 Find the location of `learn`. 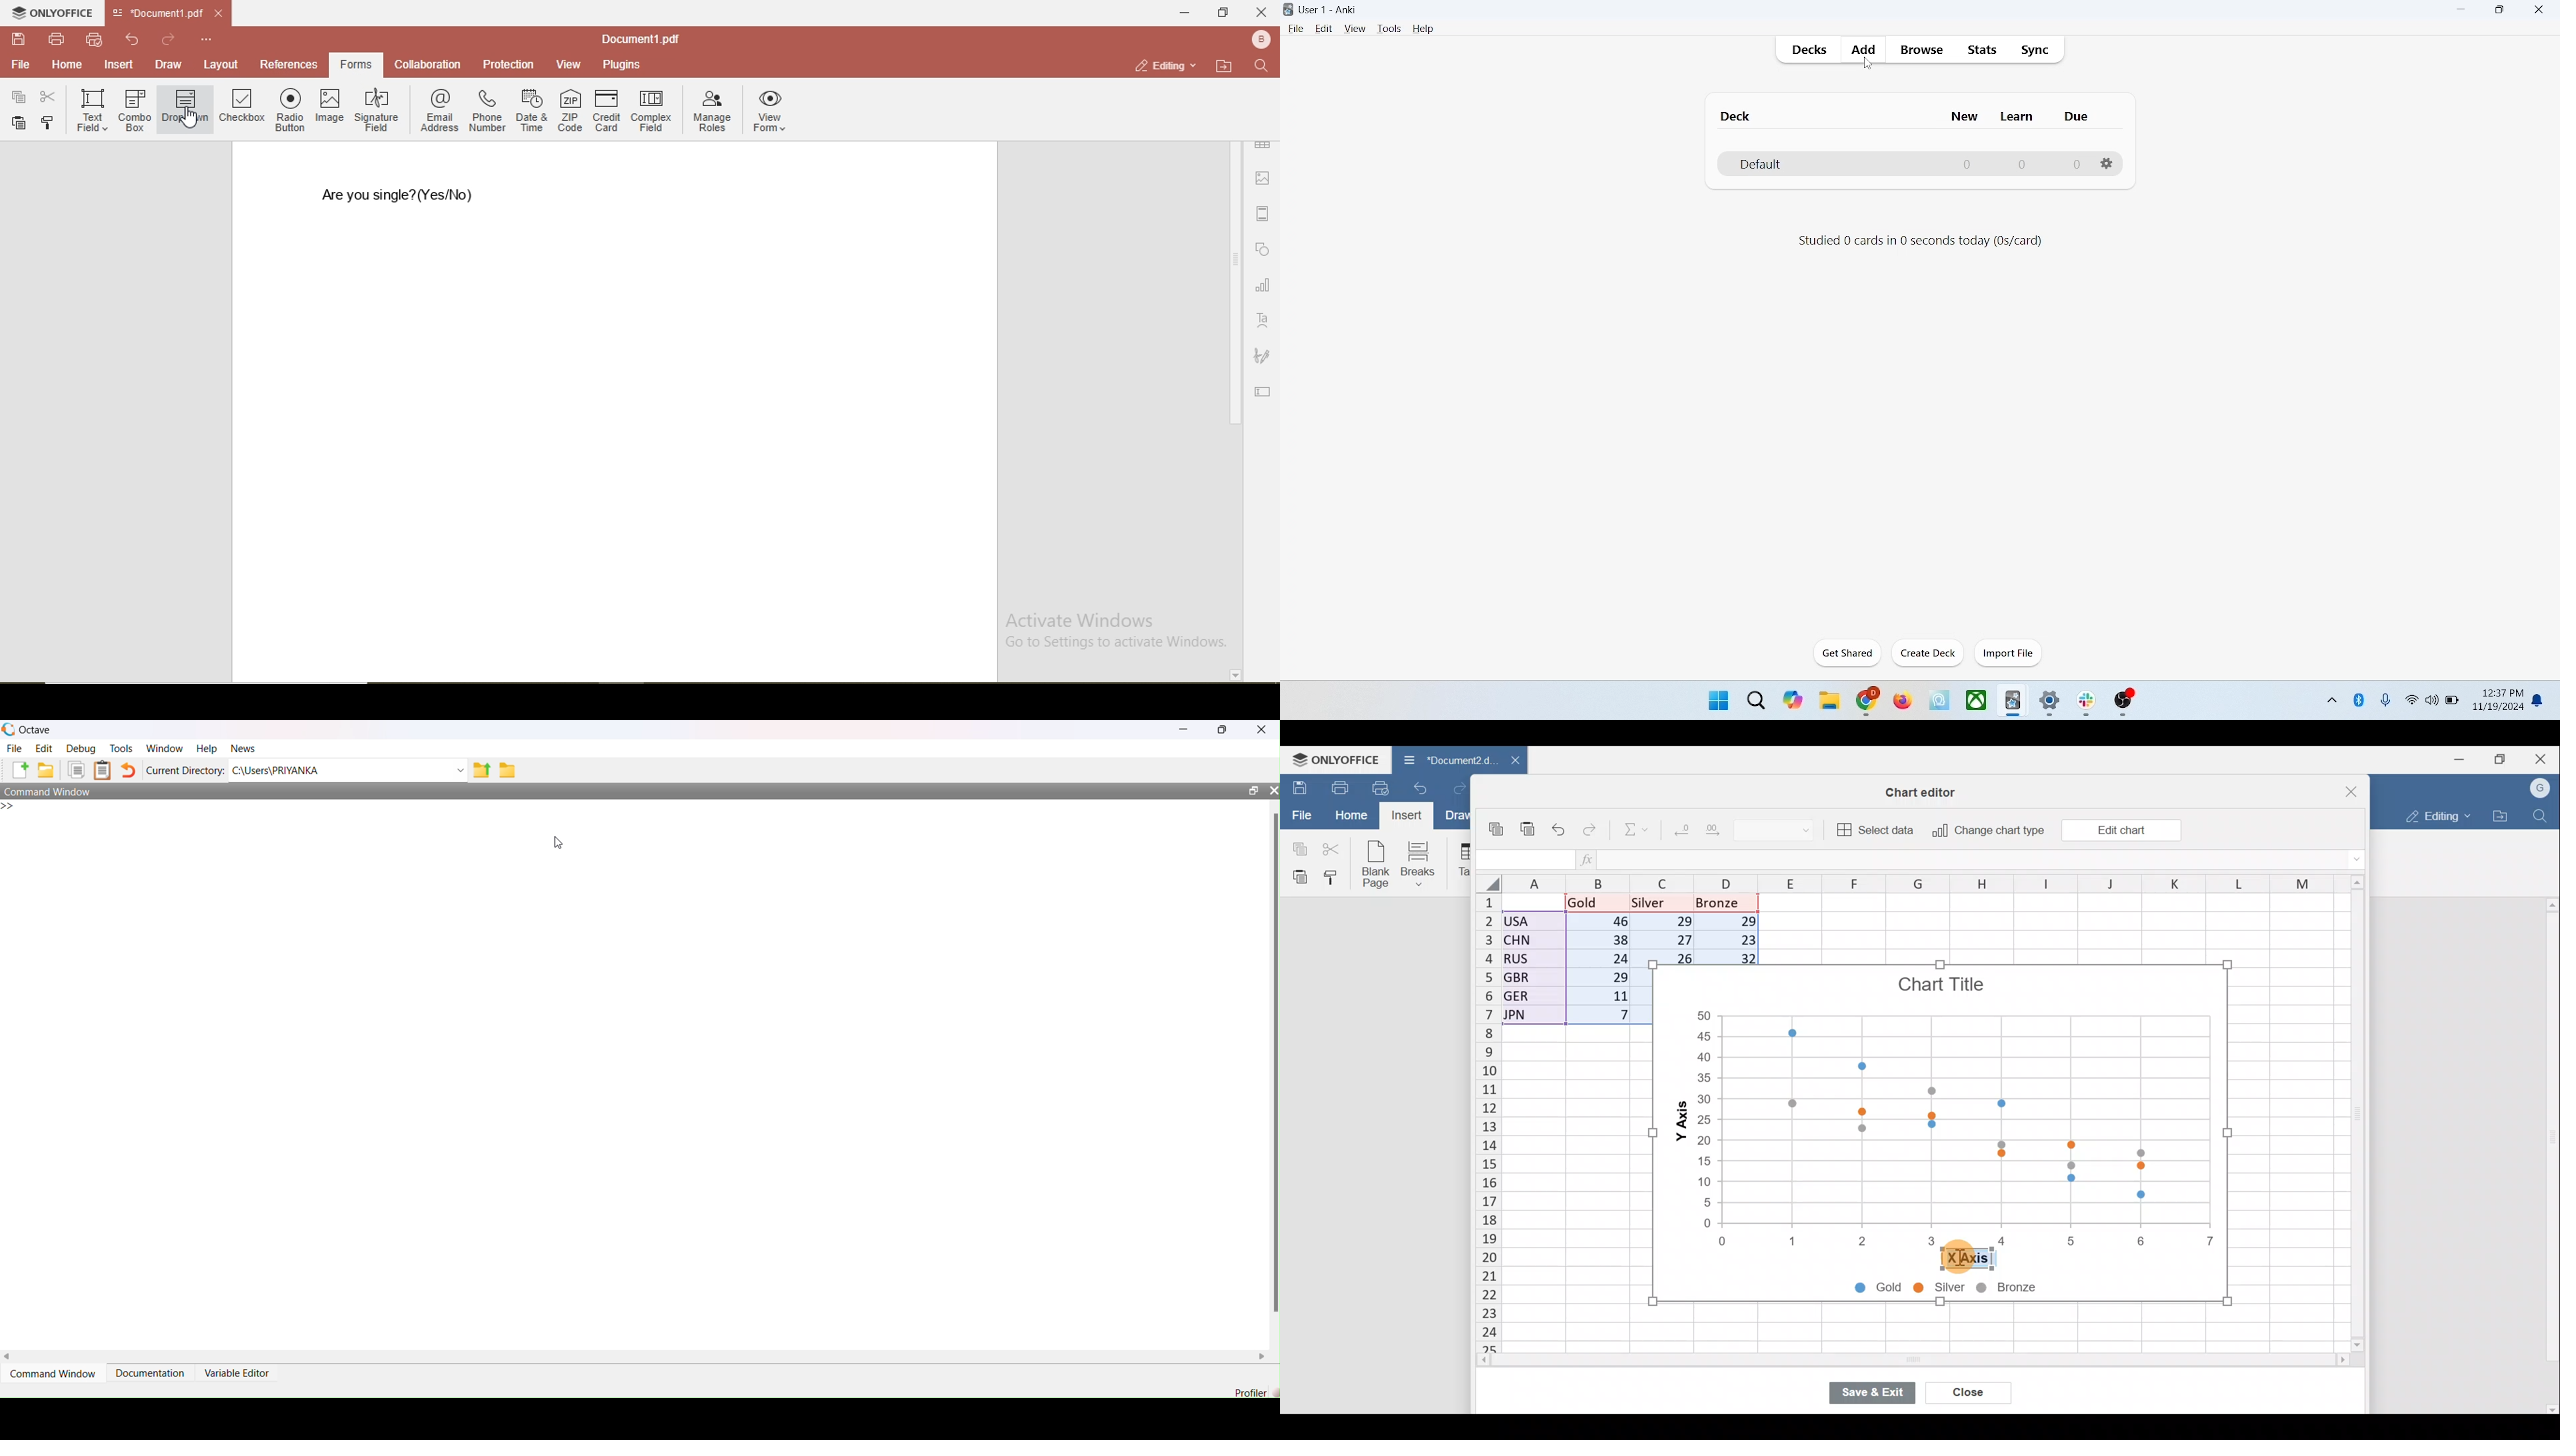

learn is located at coordinates (2016, 116).